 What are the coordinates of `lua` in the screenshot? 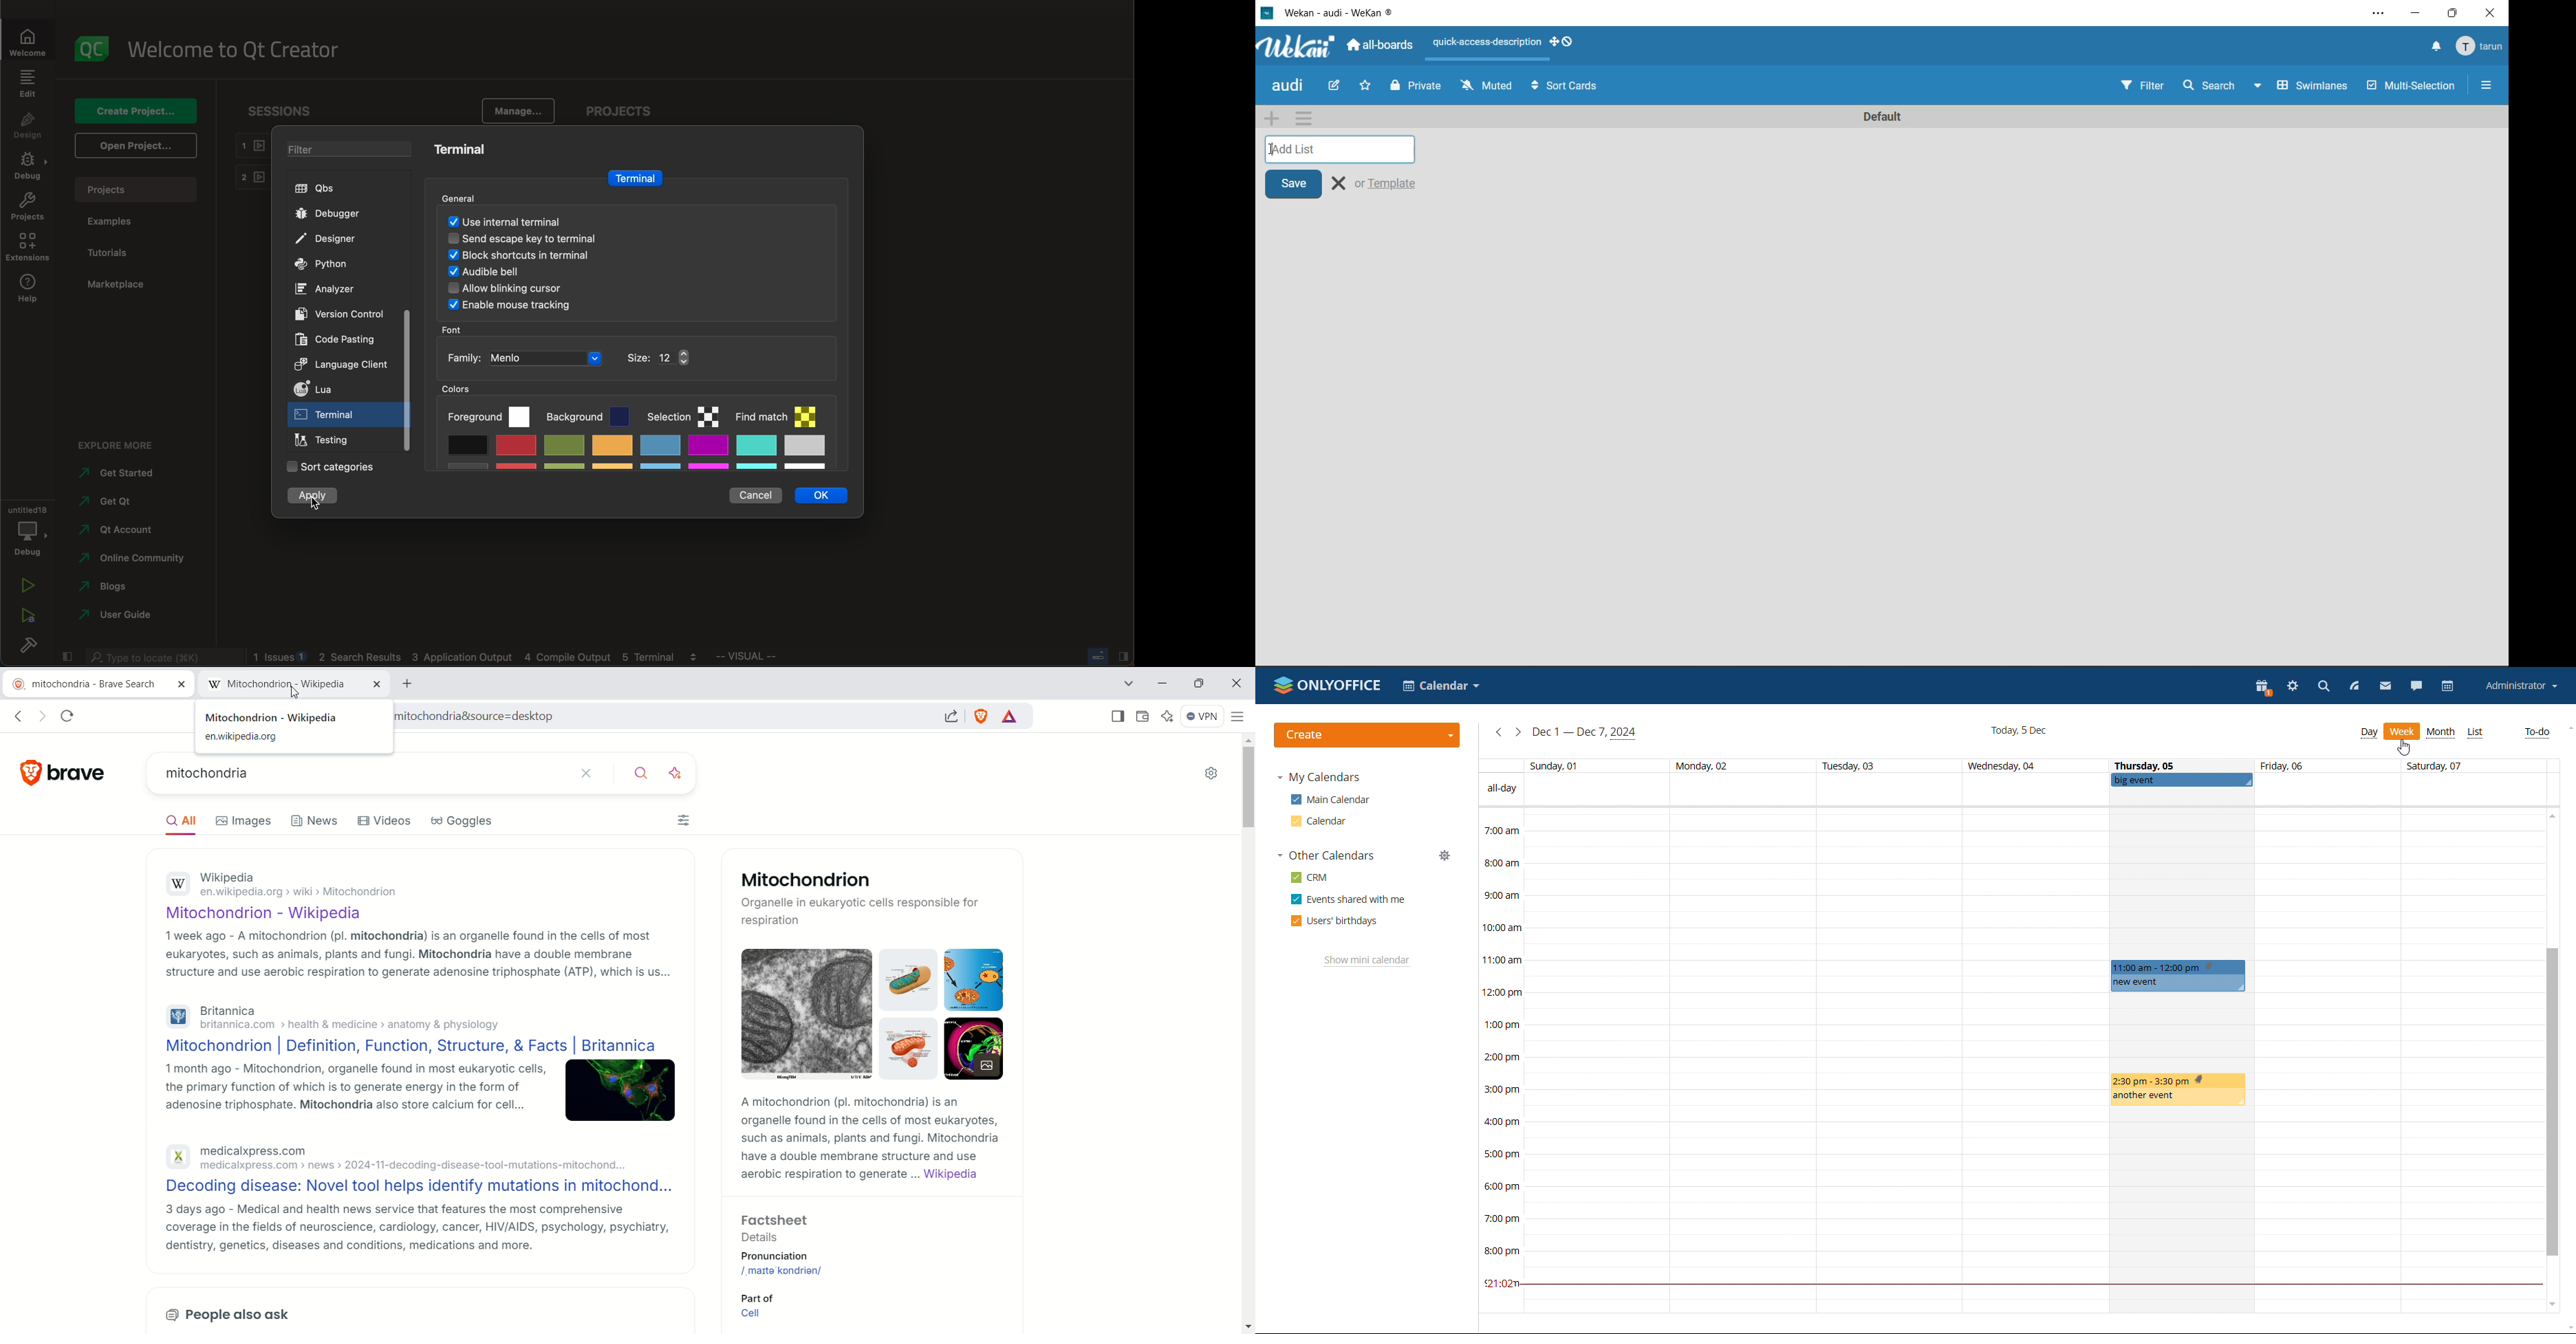 It's located at (341, 389).